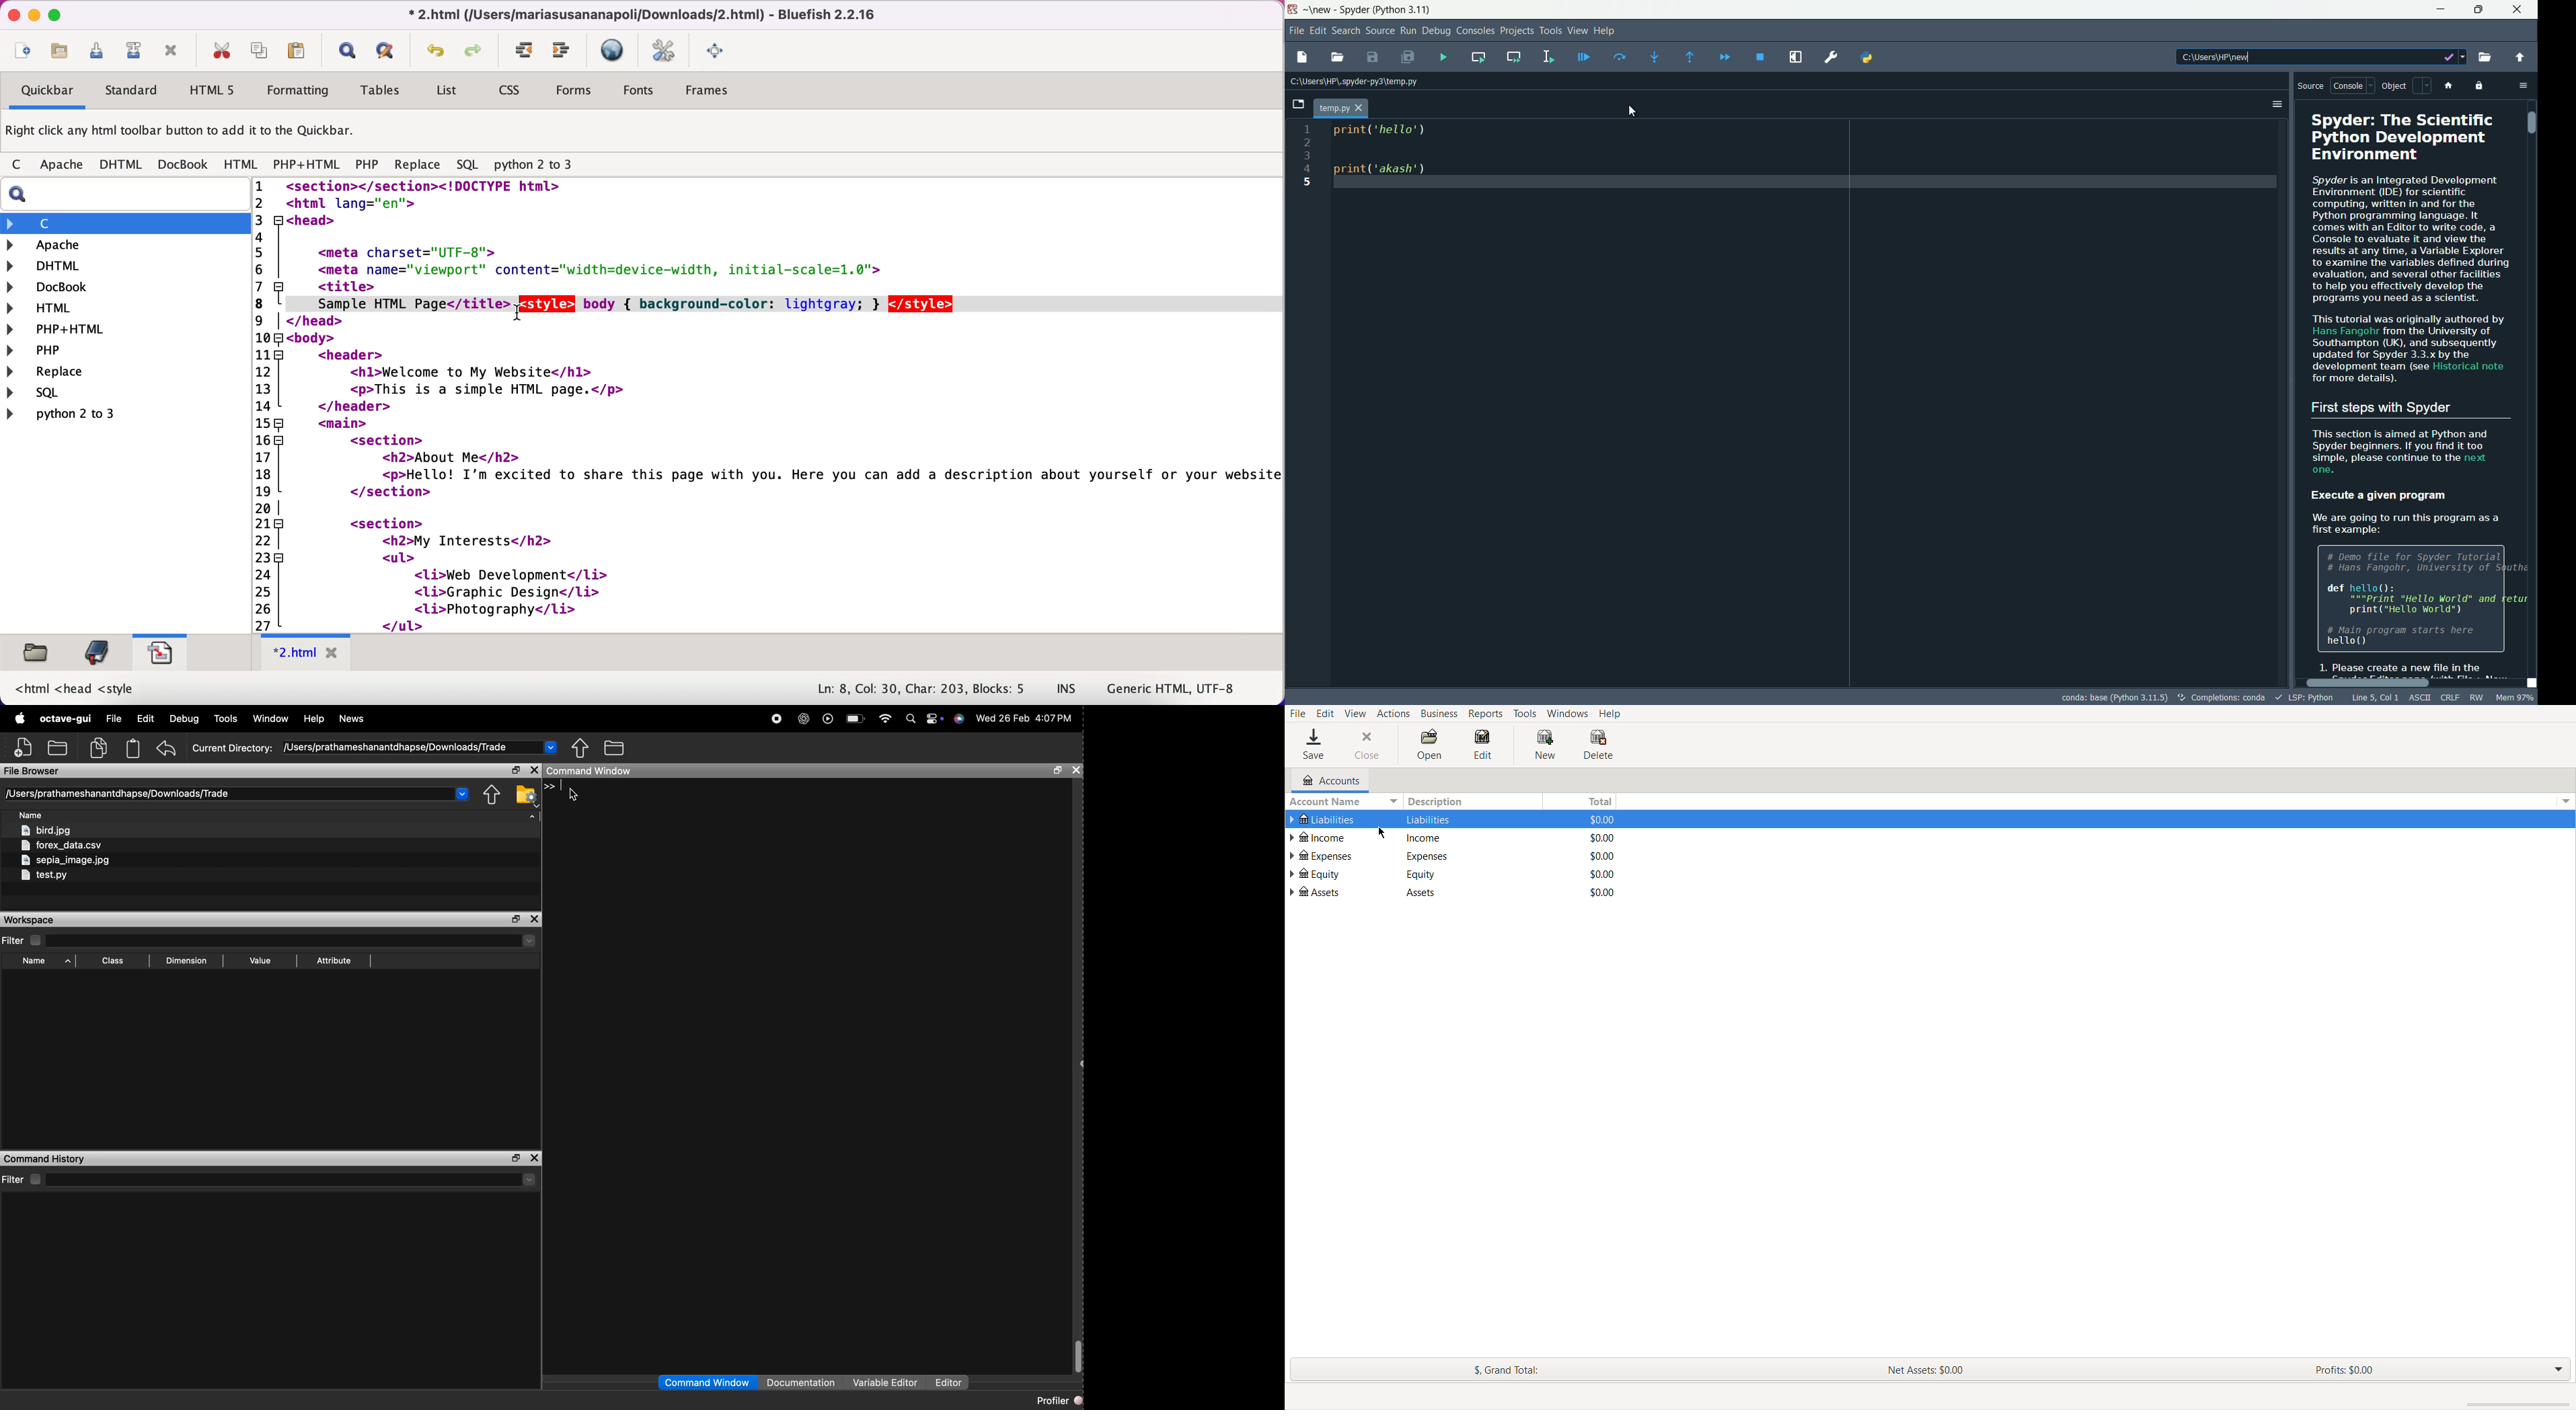  Describe the element at coordinates (2410, 389) in the screenshot. I see `Spyder: The Scientific Python Development Environment Spyder is an Integrated Development Environment (IDE) for scientific computing, written in and for the Python programming language. It comes with an Editor to write code, a Console to evaluate it and view the results at any time, a Variable Explorer to examine the variables defined during evaluation, and several other facilities to help you effectively develop the programs you need as a scientist.  This tutorial was originally authored by Hans Fangohr from the University of Southampton (UK), and subsequently updated for Spyder 3.3.x by the development team (see Historical note for more details).  First steps with Spyder This section is aimed at Python and Spyder beginners. If you find it too simple, please continue to the next one.  Execute a given program We are going to run this program as a first example:  # Demo file for Spyder Tutorial # Hans Fangohr, University of Southampton, UK  def hello():     """Print "Hello World" and return None."""     print("Hello World")  # Main program starts here hello()` at that location.